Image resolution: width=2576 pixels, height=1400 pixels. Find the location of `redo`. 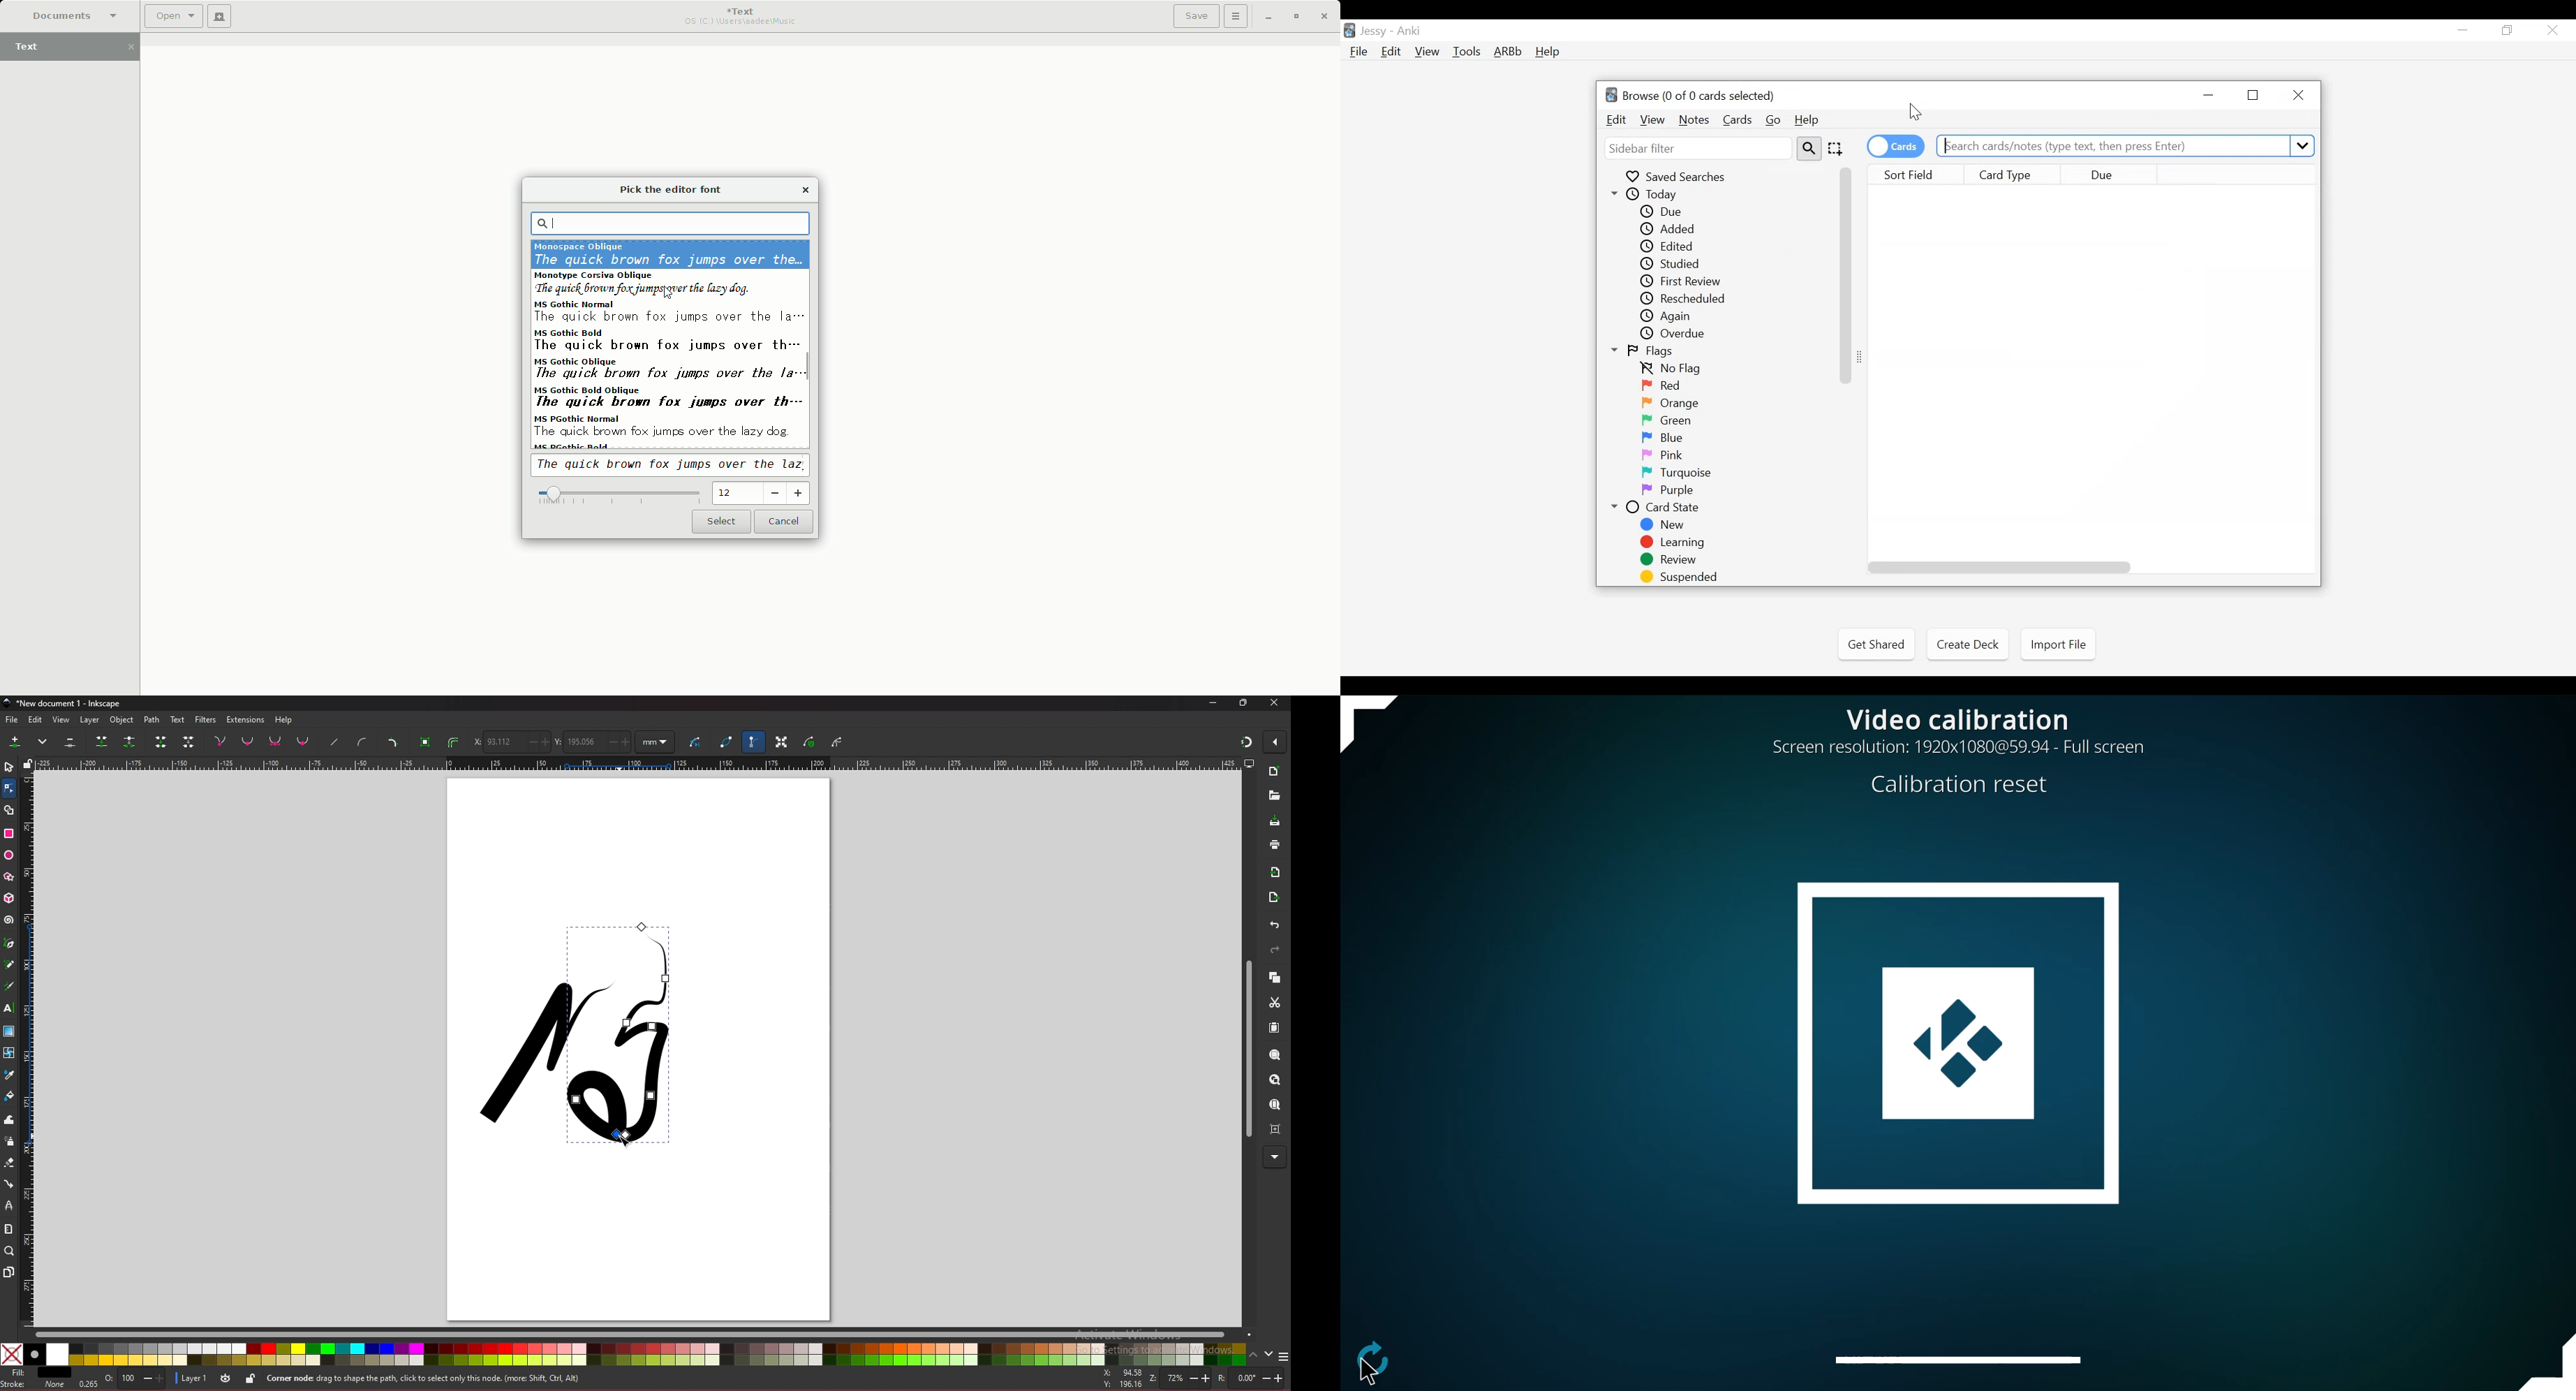

redo is located at coordinates (1275, 950).